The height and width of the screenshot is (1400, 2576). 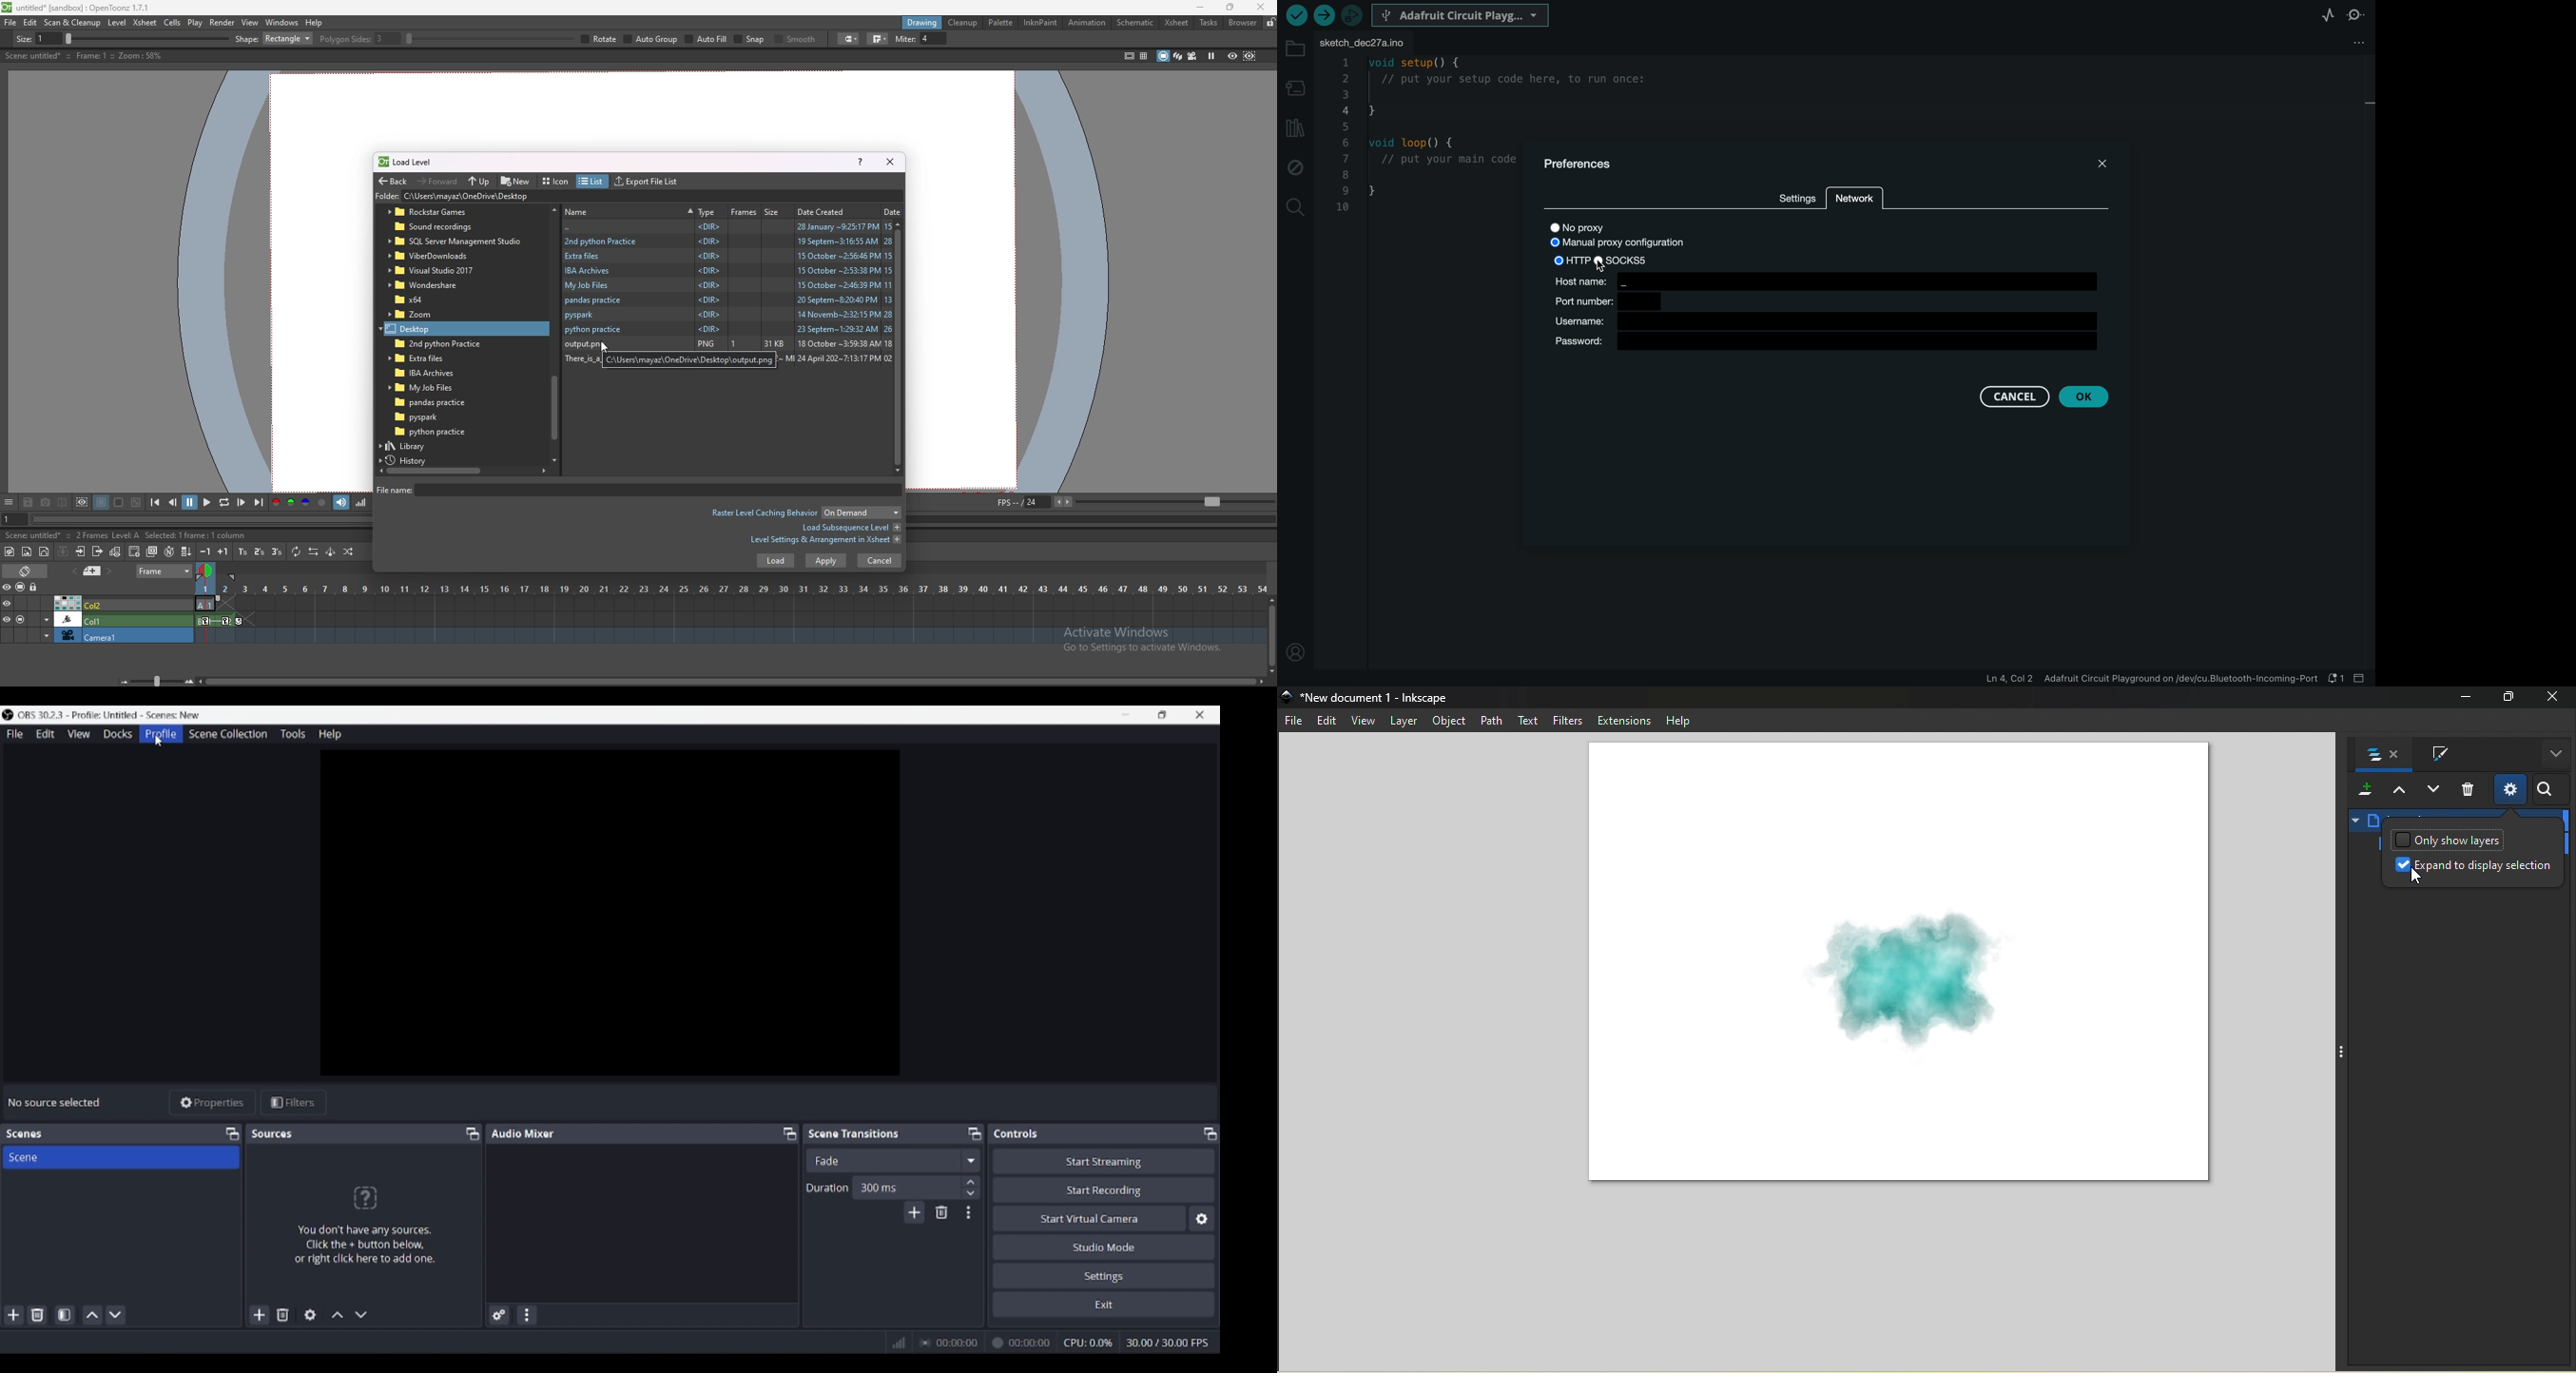 What do you see at coordinates (44, 734) in the screenshot?
I see `Edit menu` at bounding box center [44, 734].